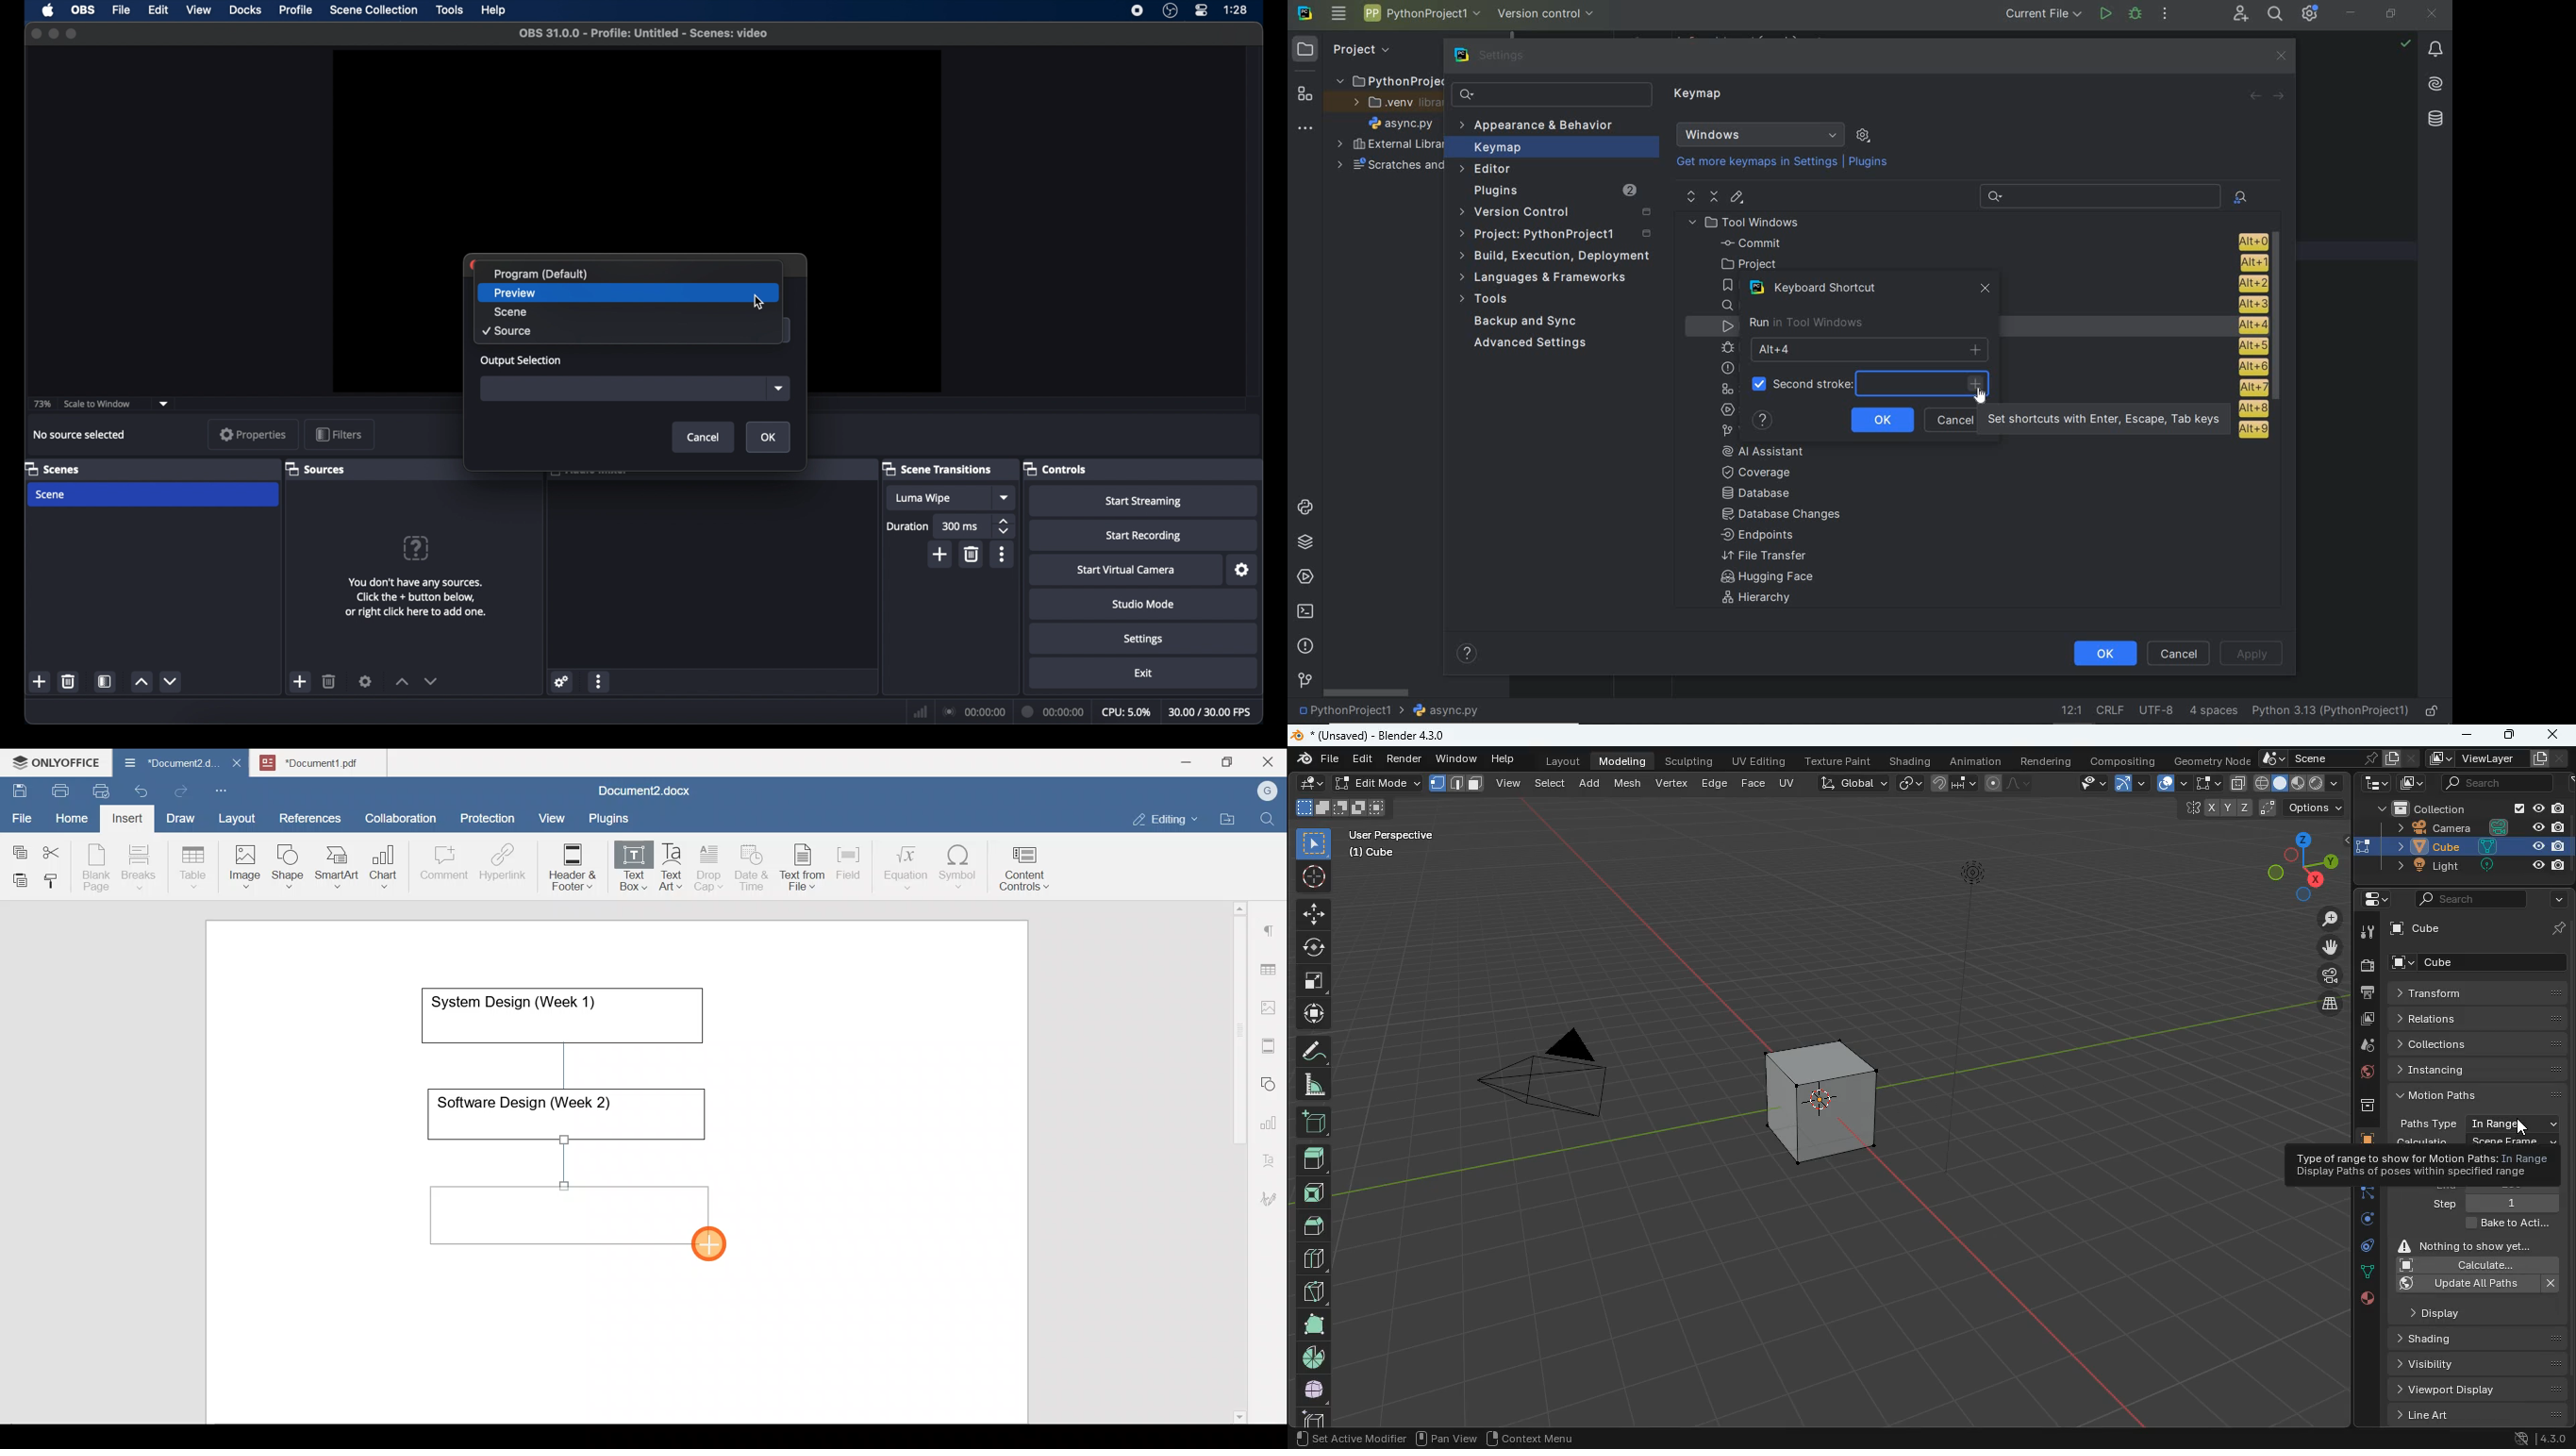 The width and height of the screenshot is (2576, 1456). I want to click on overlap, so click(2171, 784).